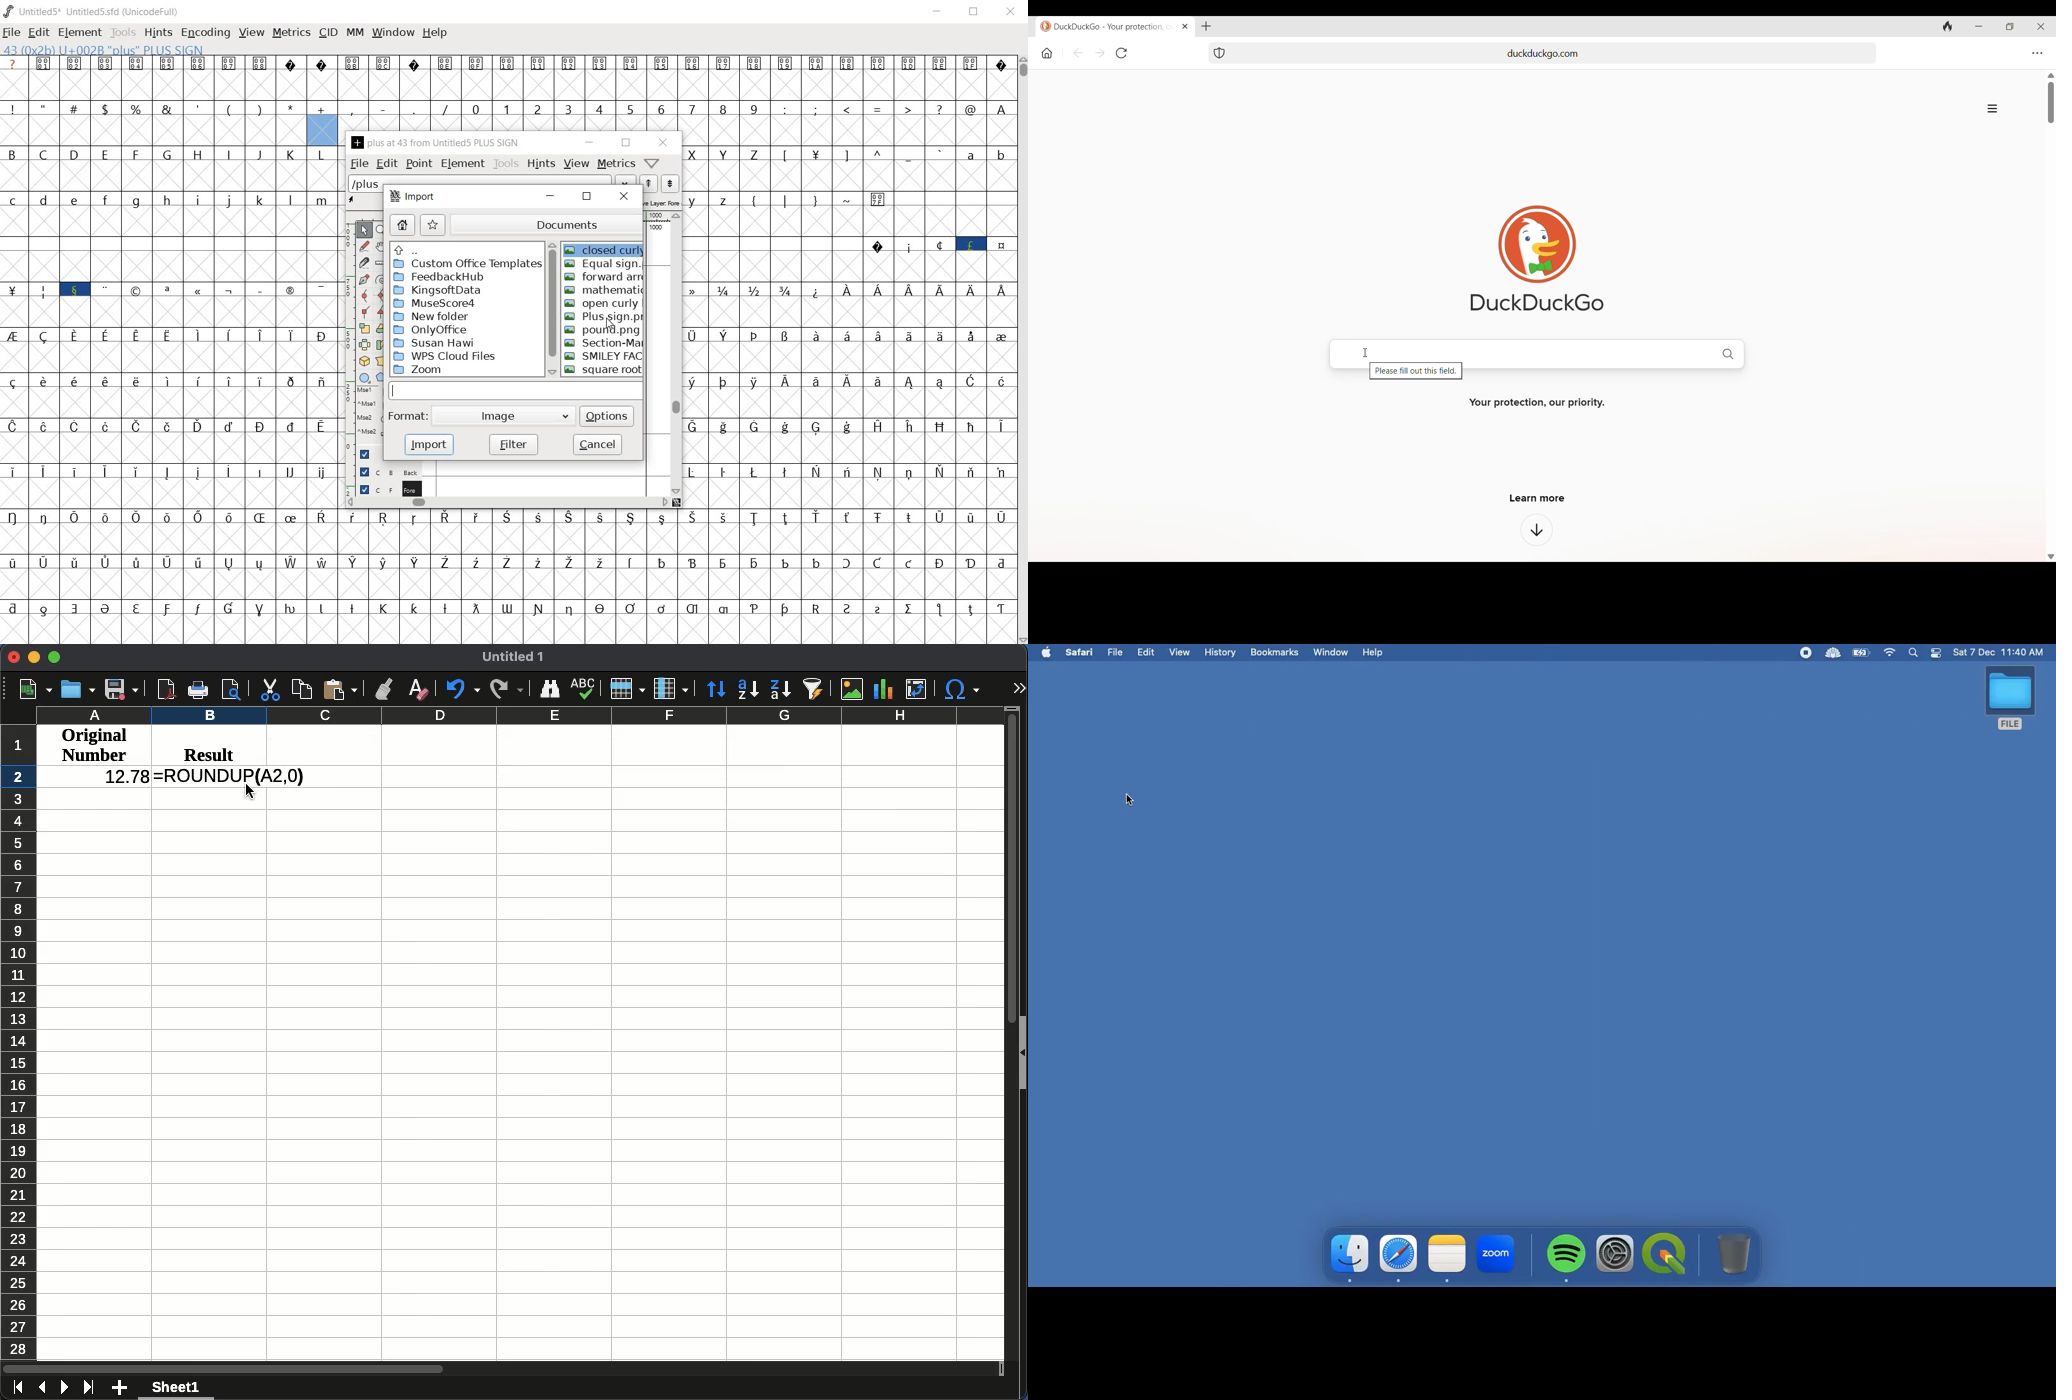 The width and height of the screenshot is (2072, 1400). I want to click on trash, so click(1732, 1252).